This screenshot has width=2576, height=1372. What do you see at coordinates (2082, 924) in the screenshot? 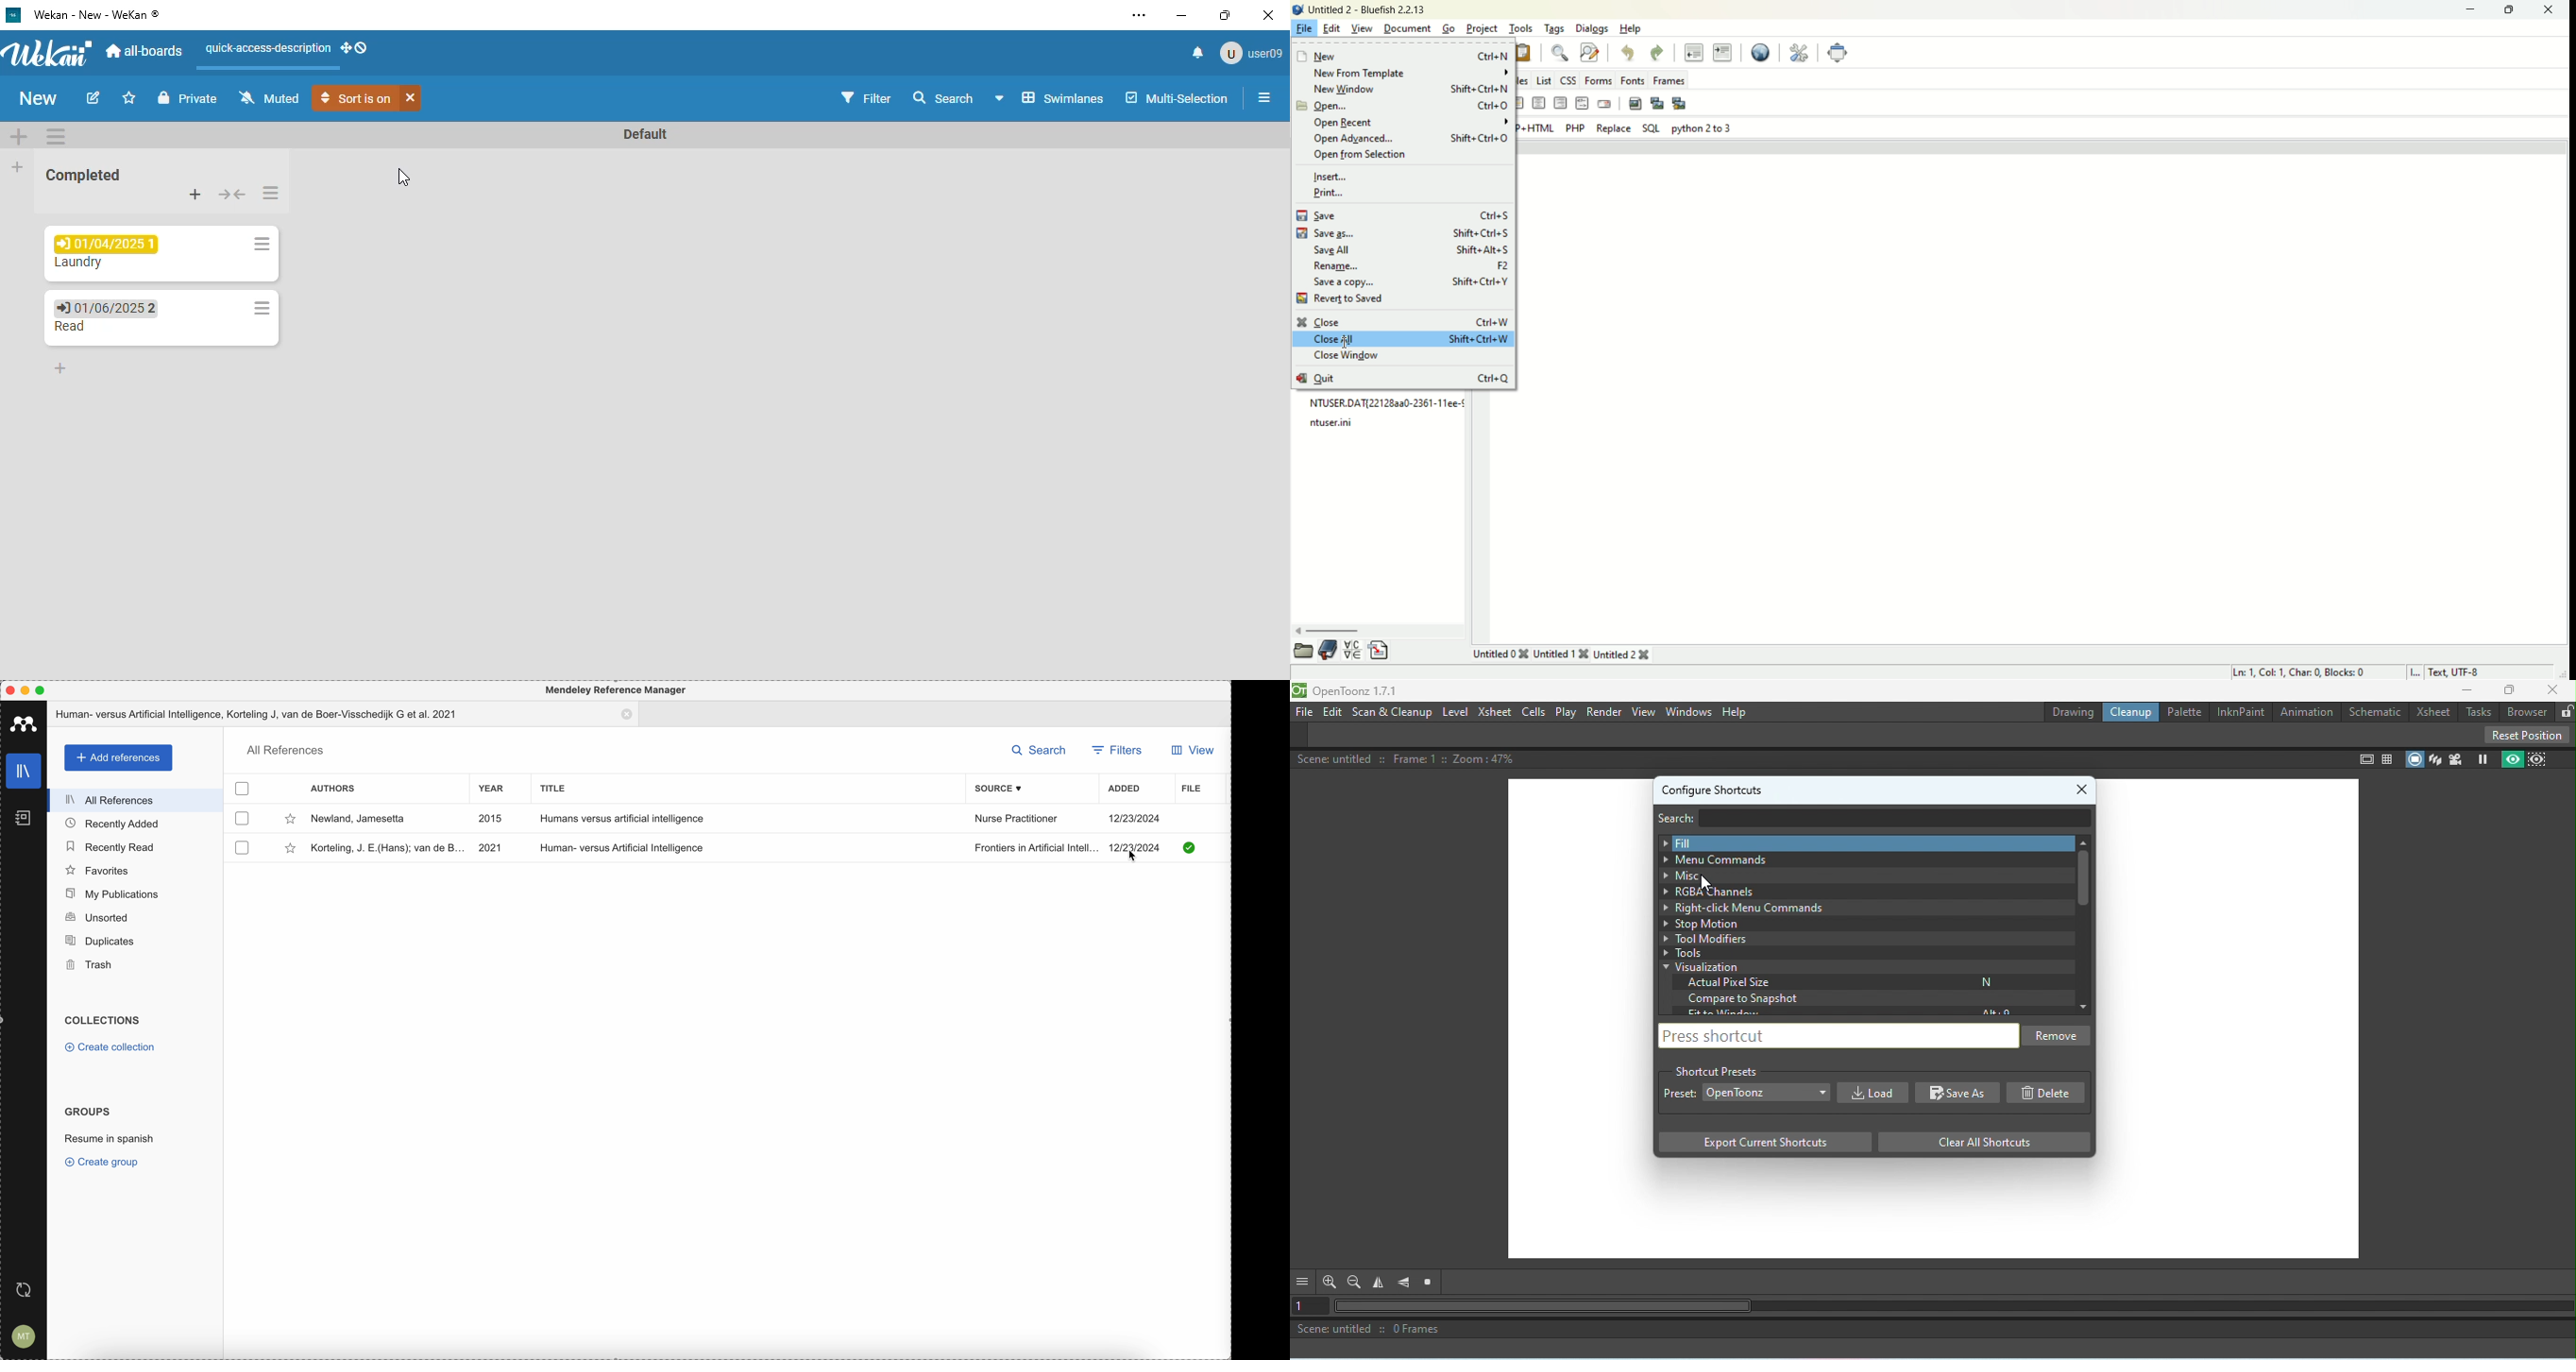
I see `Vertical scroll bar` at bounding box center [2082, 924].